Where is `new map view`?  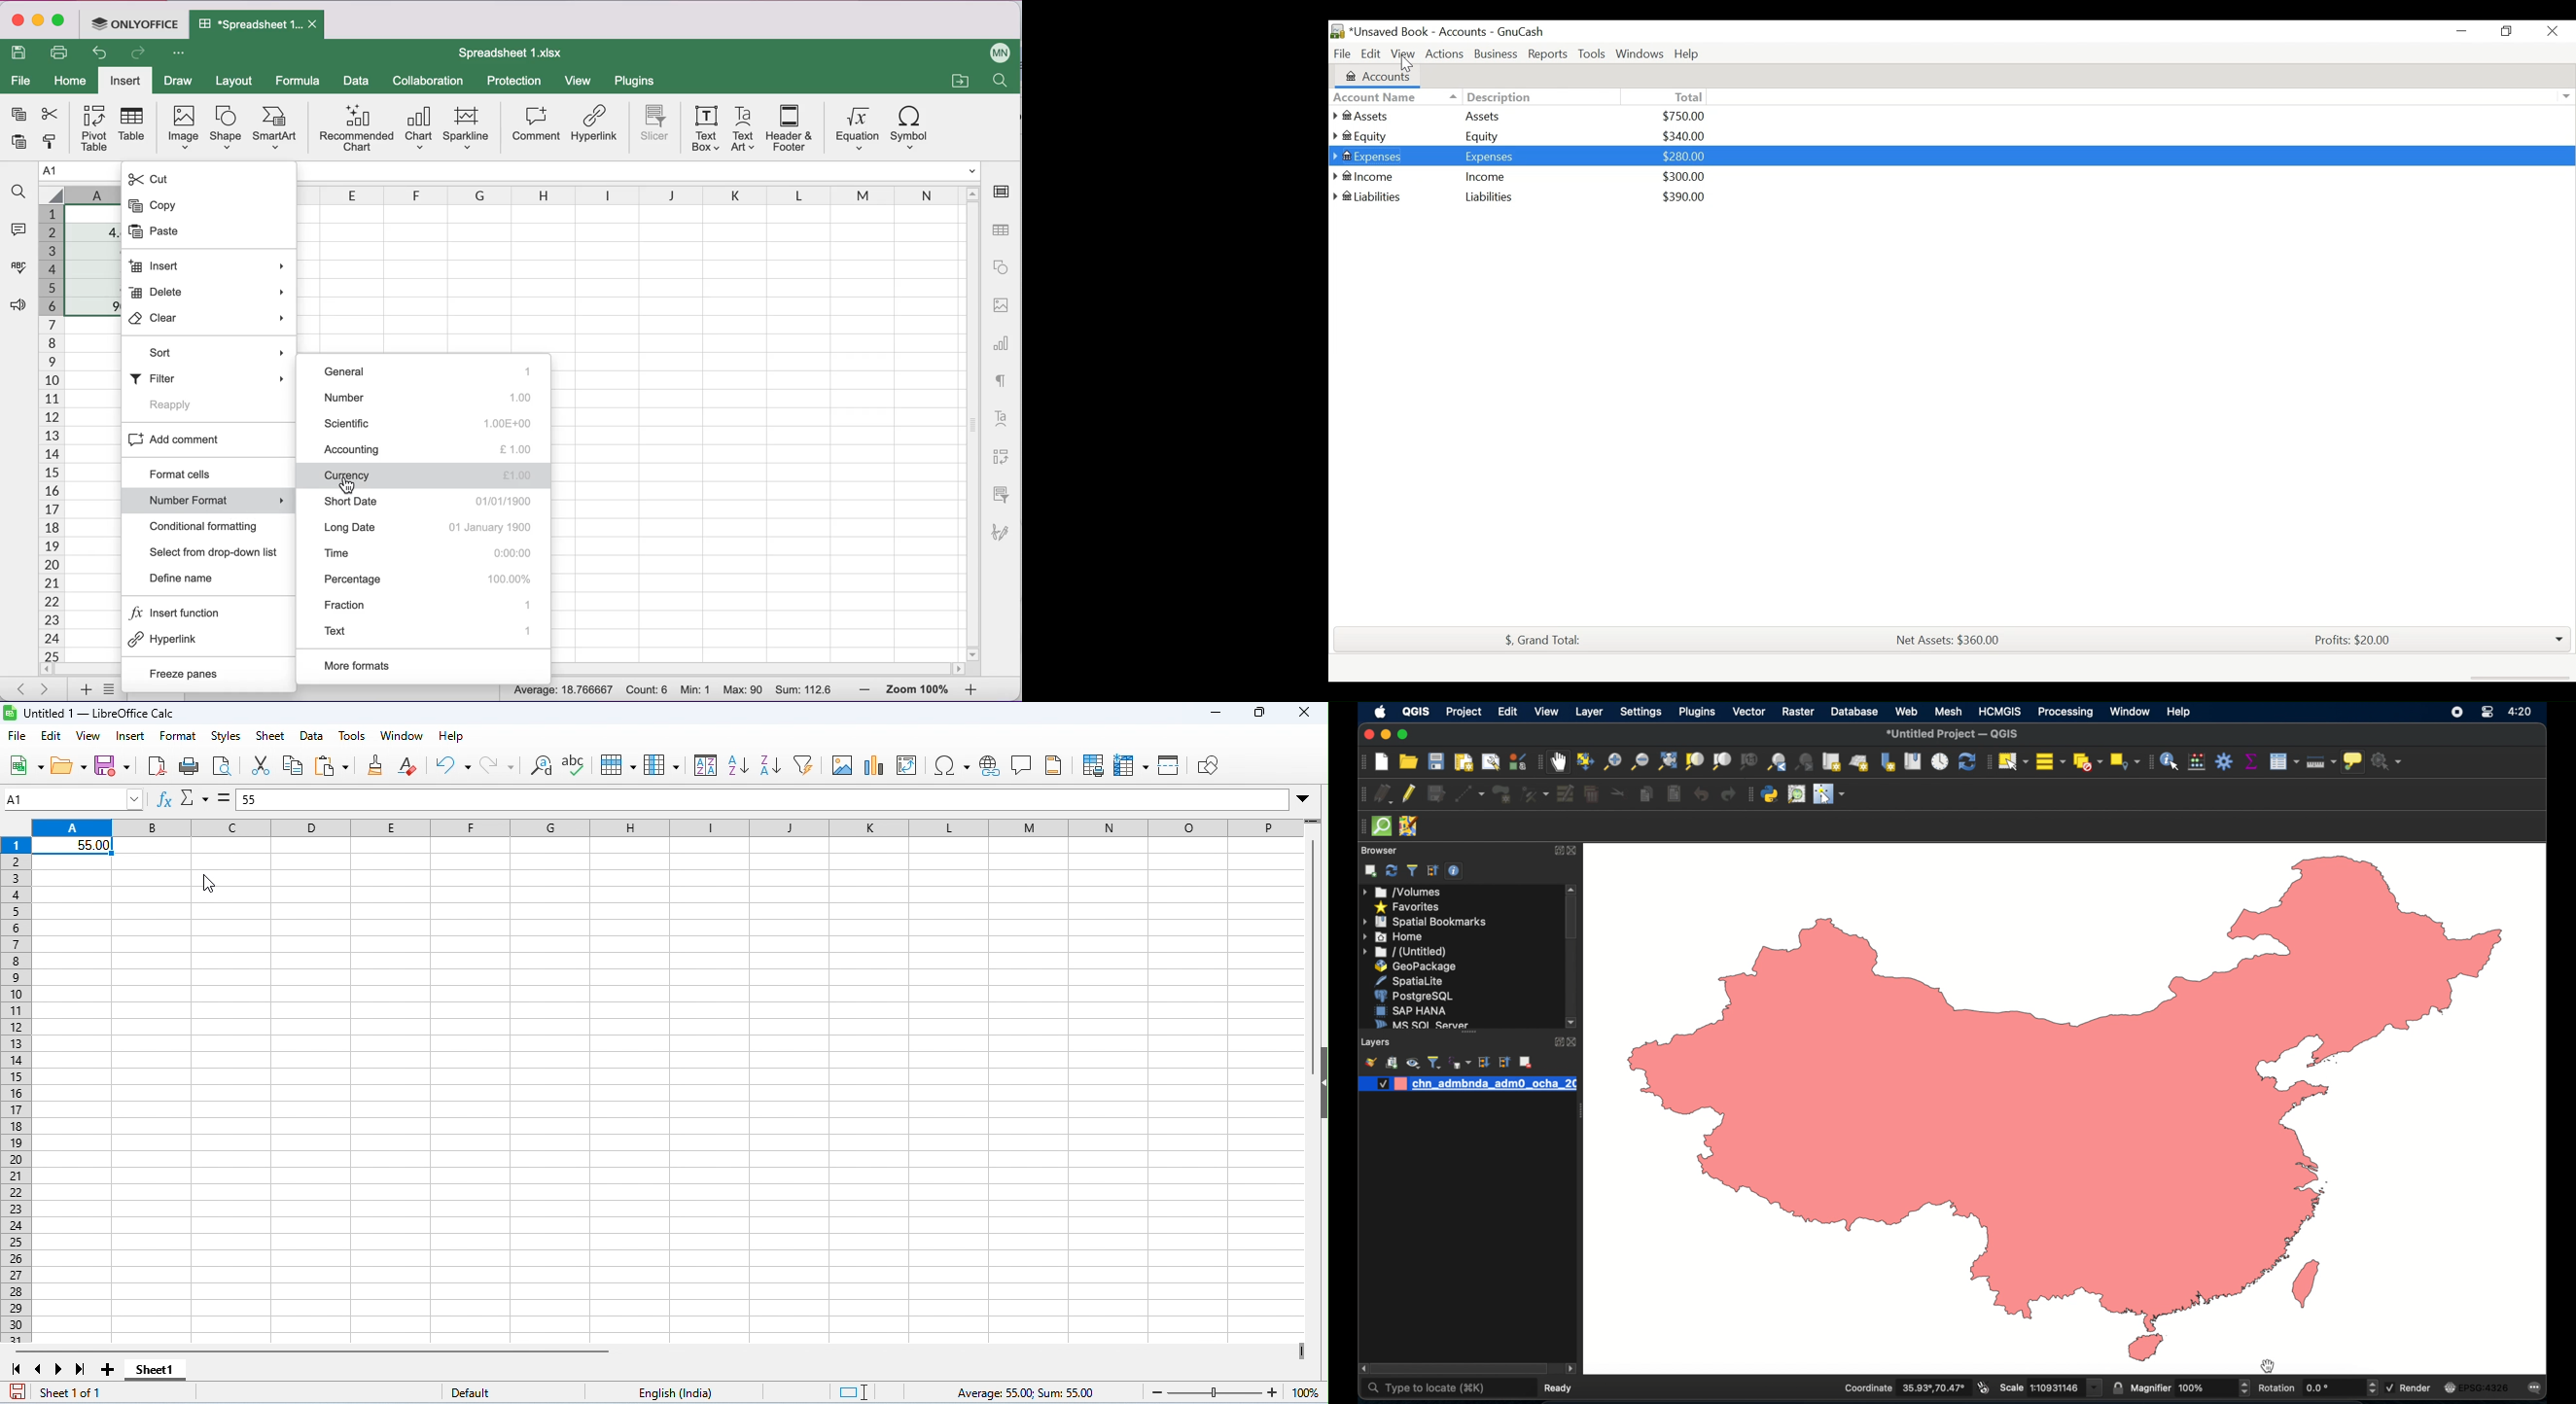
new map view is located at coordinates (1832, 762).